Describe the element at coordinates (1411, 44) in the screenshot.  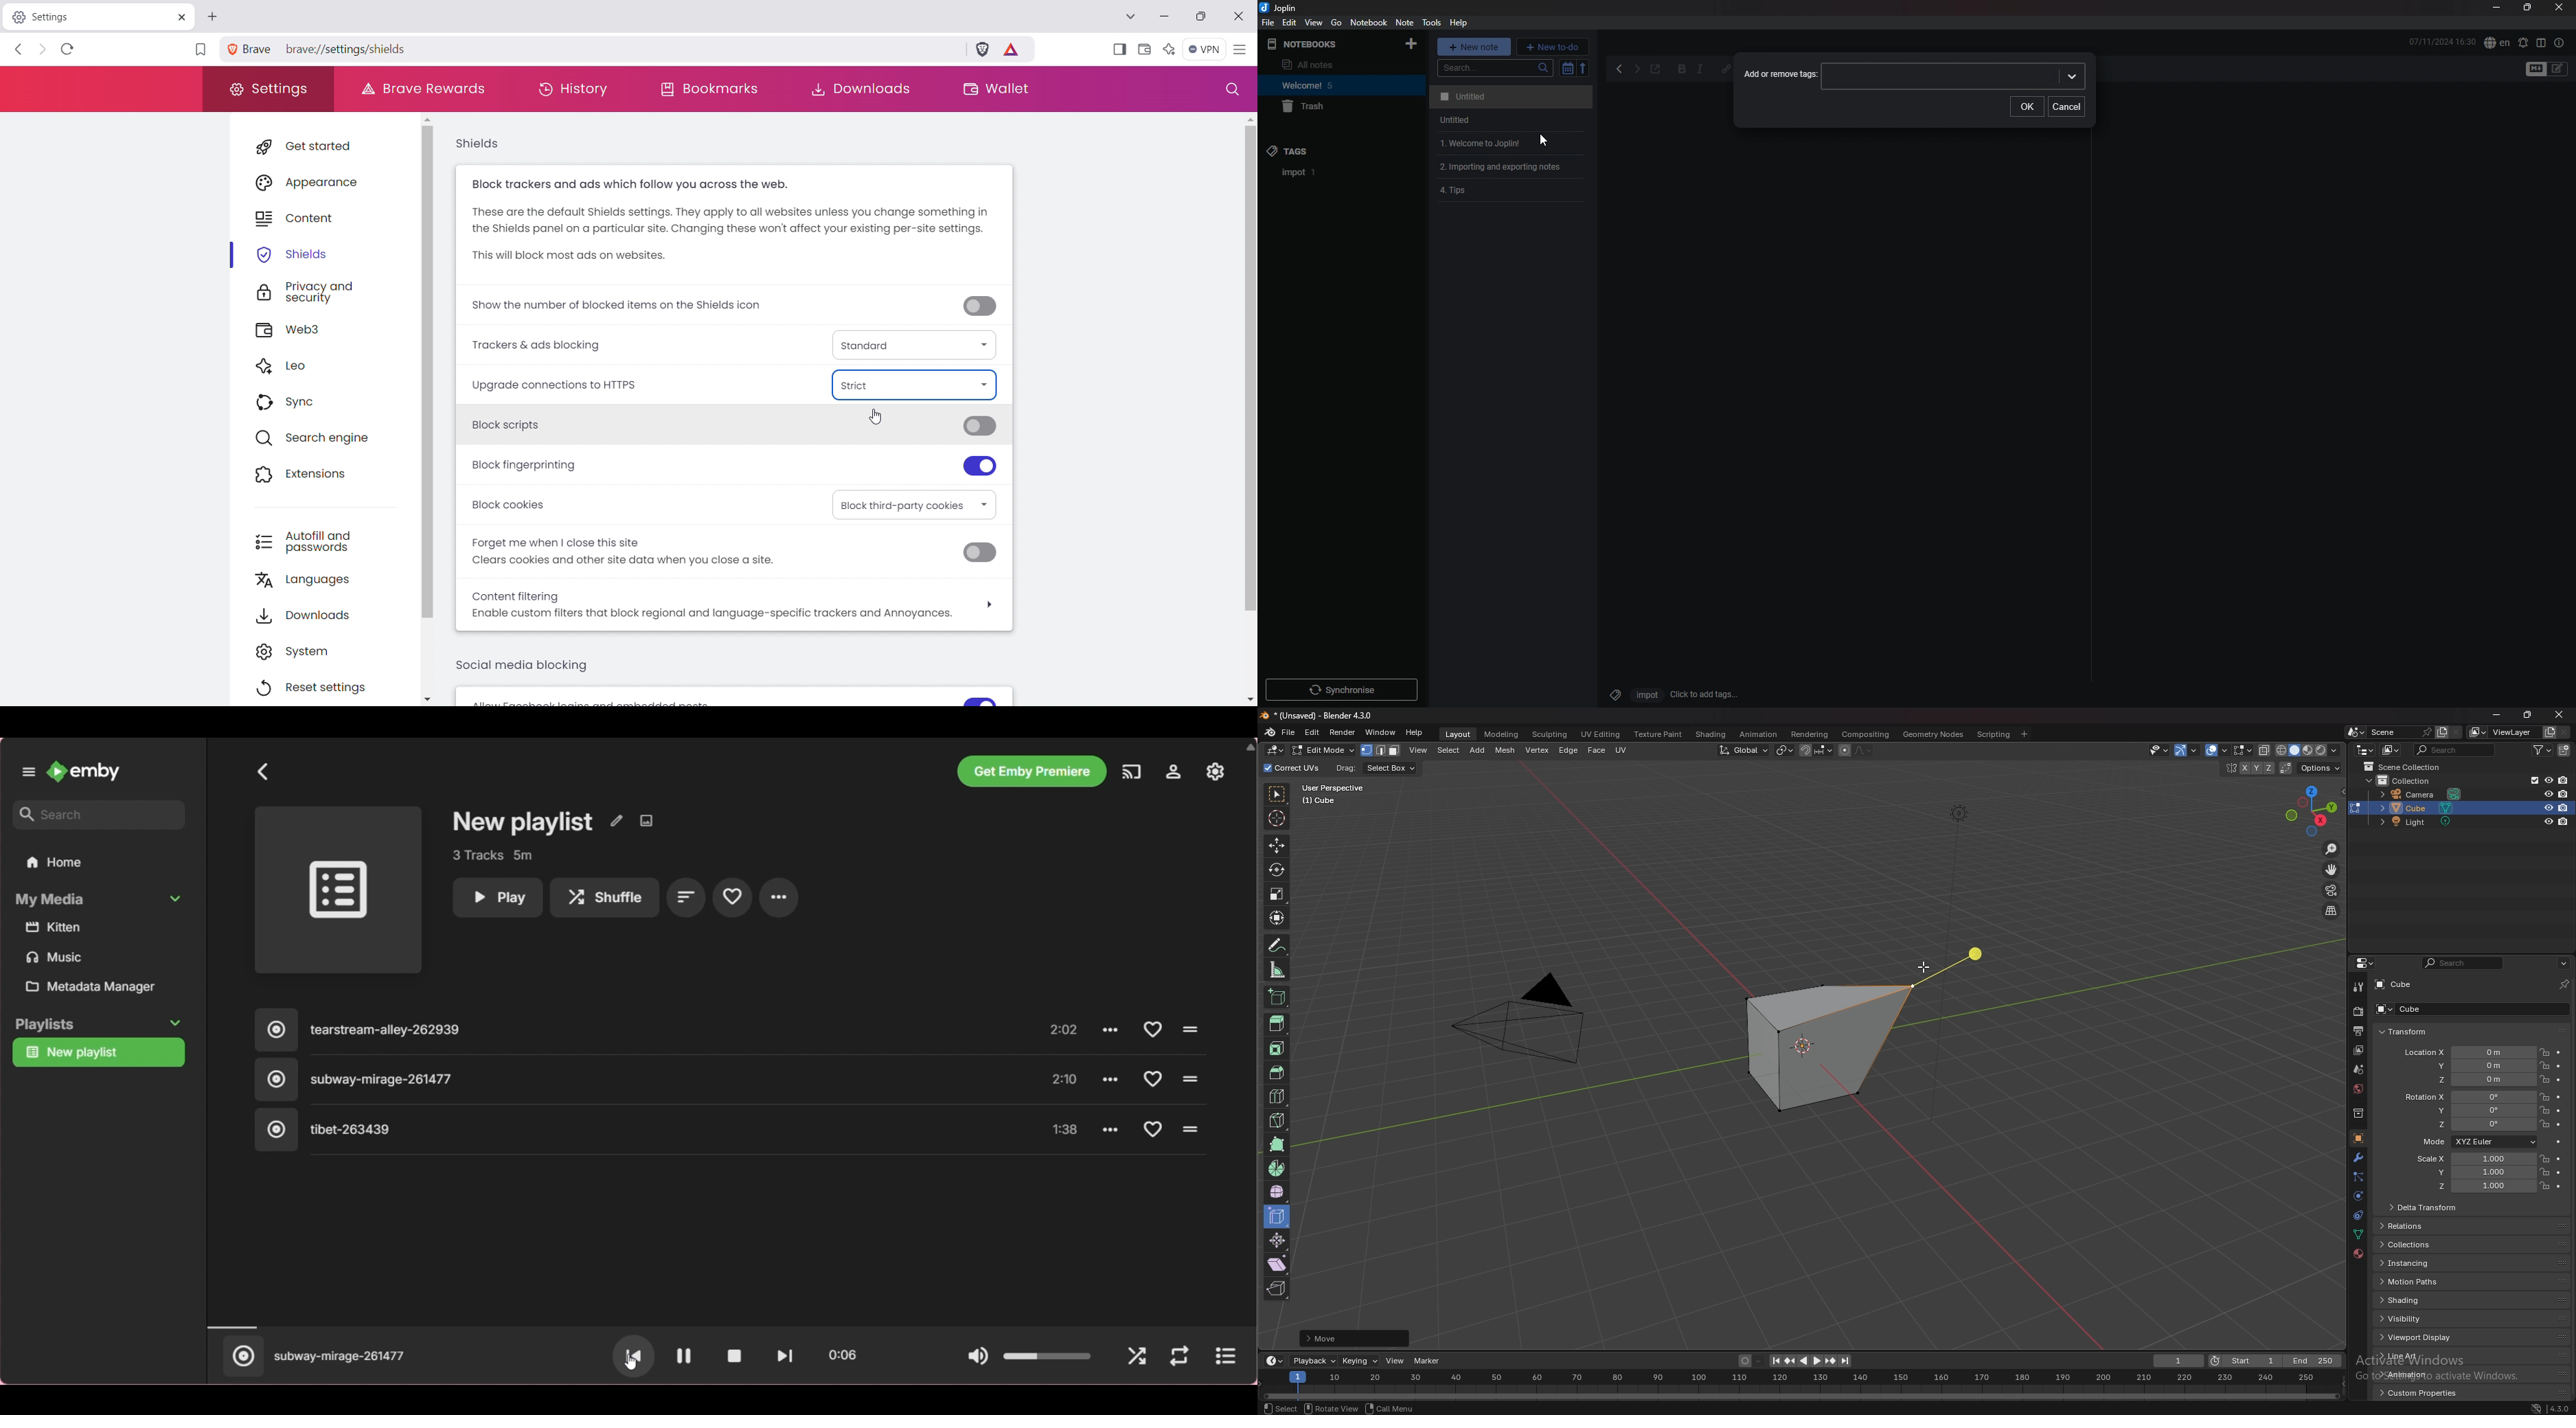
I see `add notebook` at that location.